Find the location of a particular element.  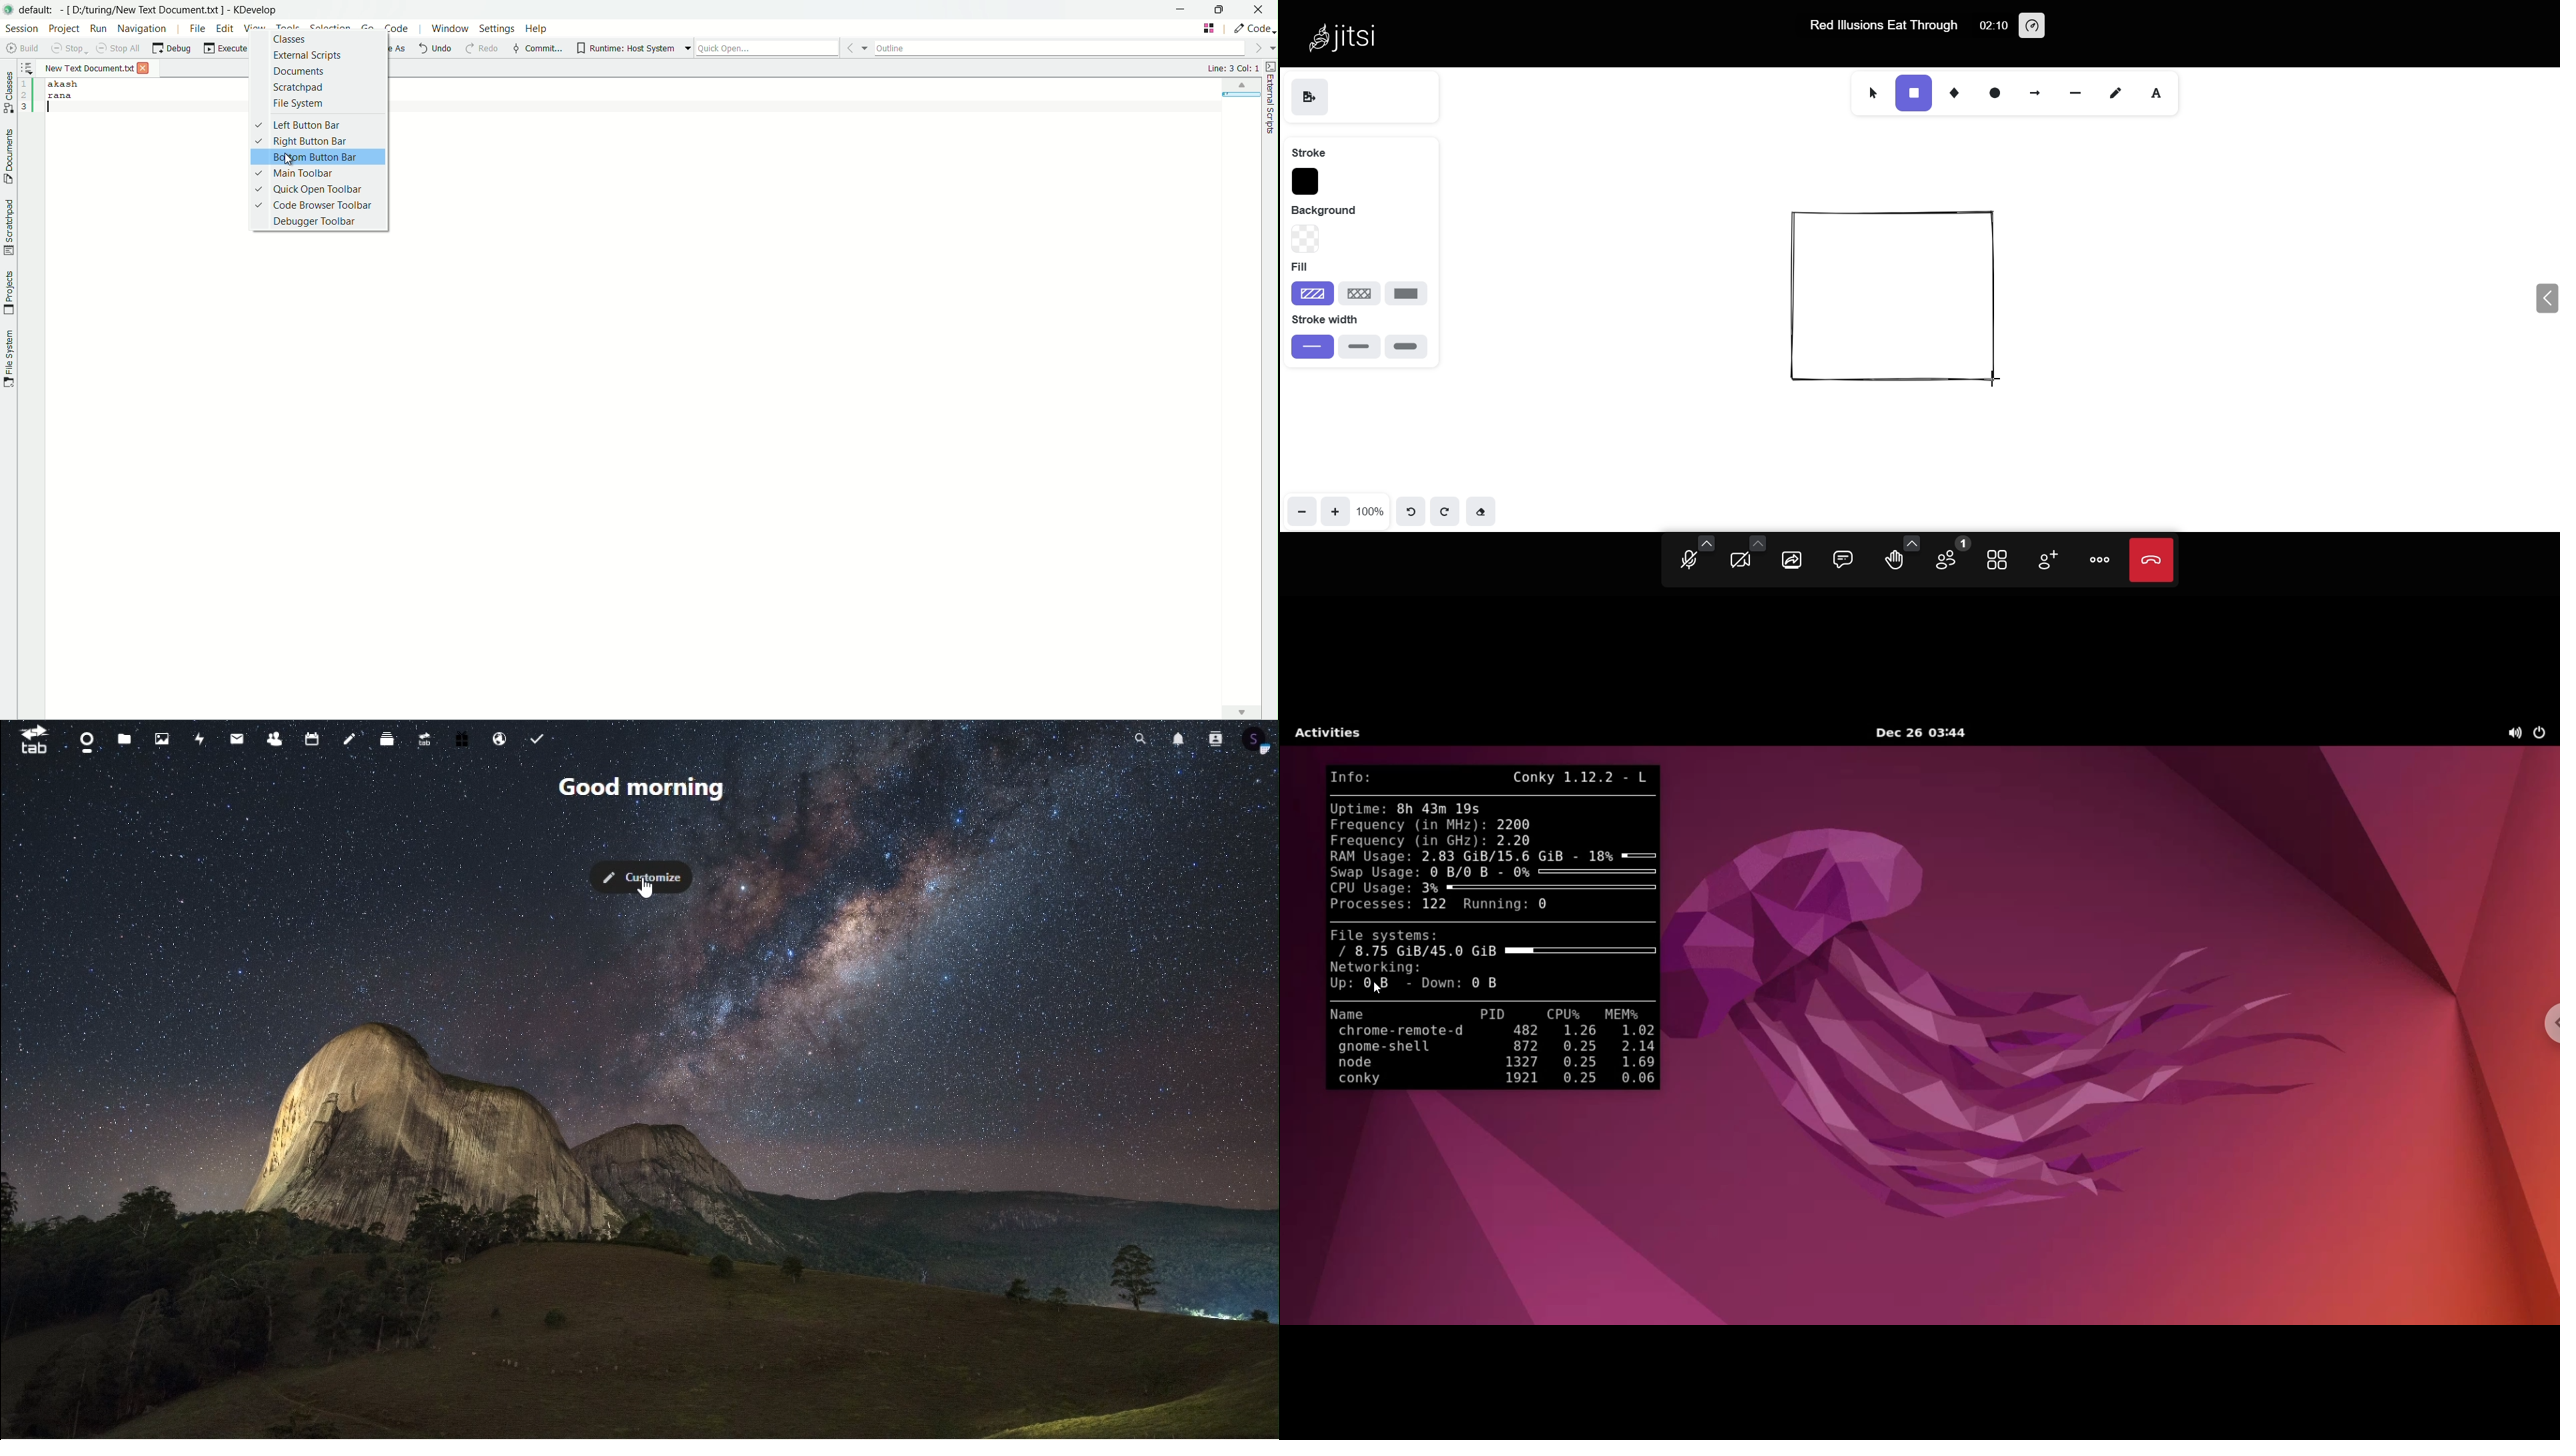

thin is located at coordinates (1312, 347).